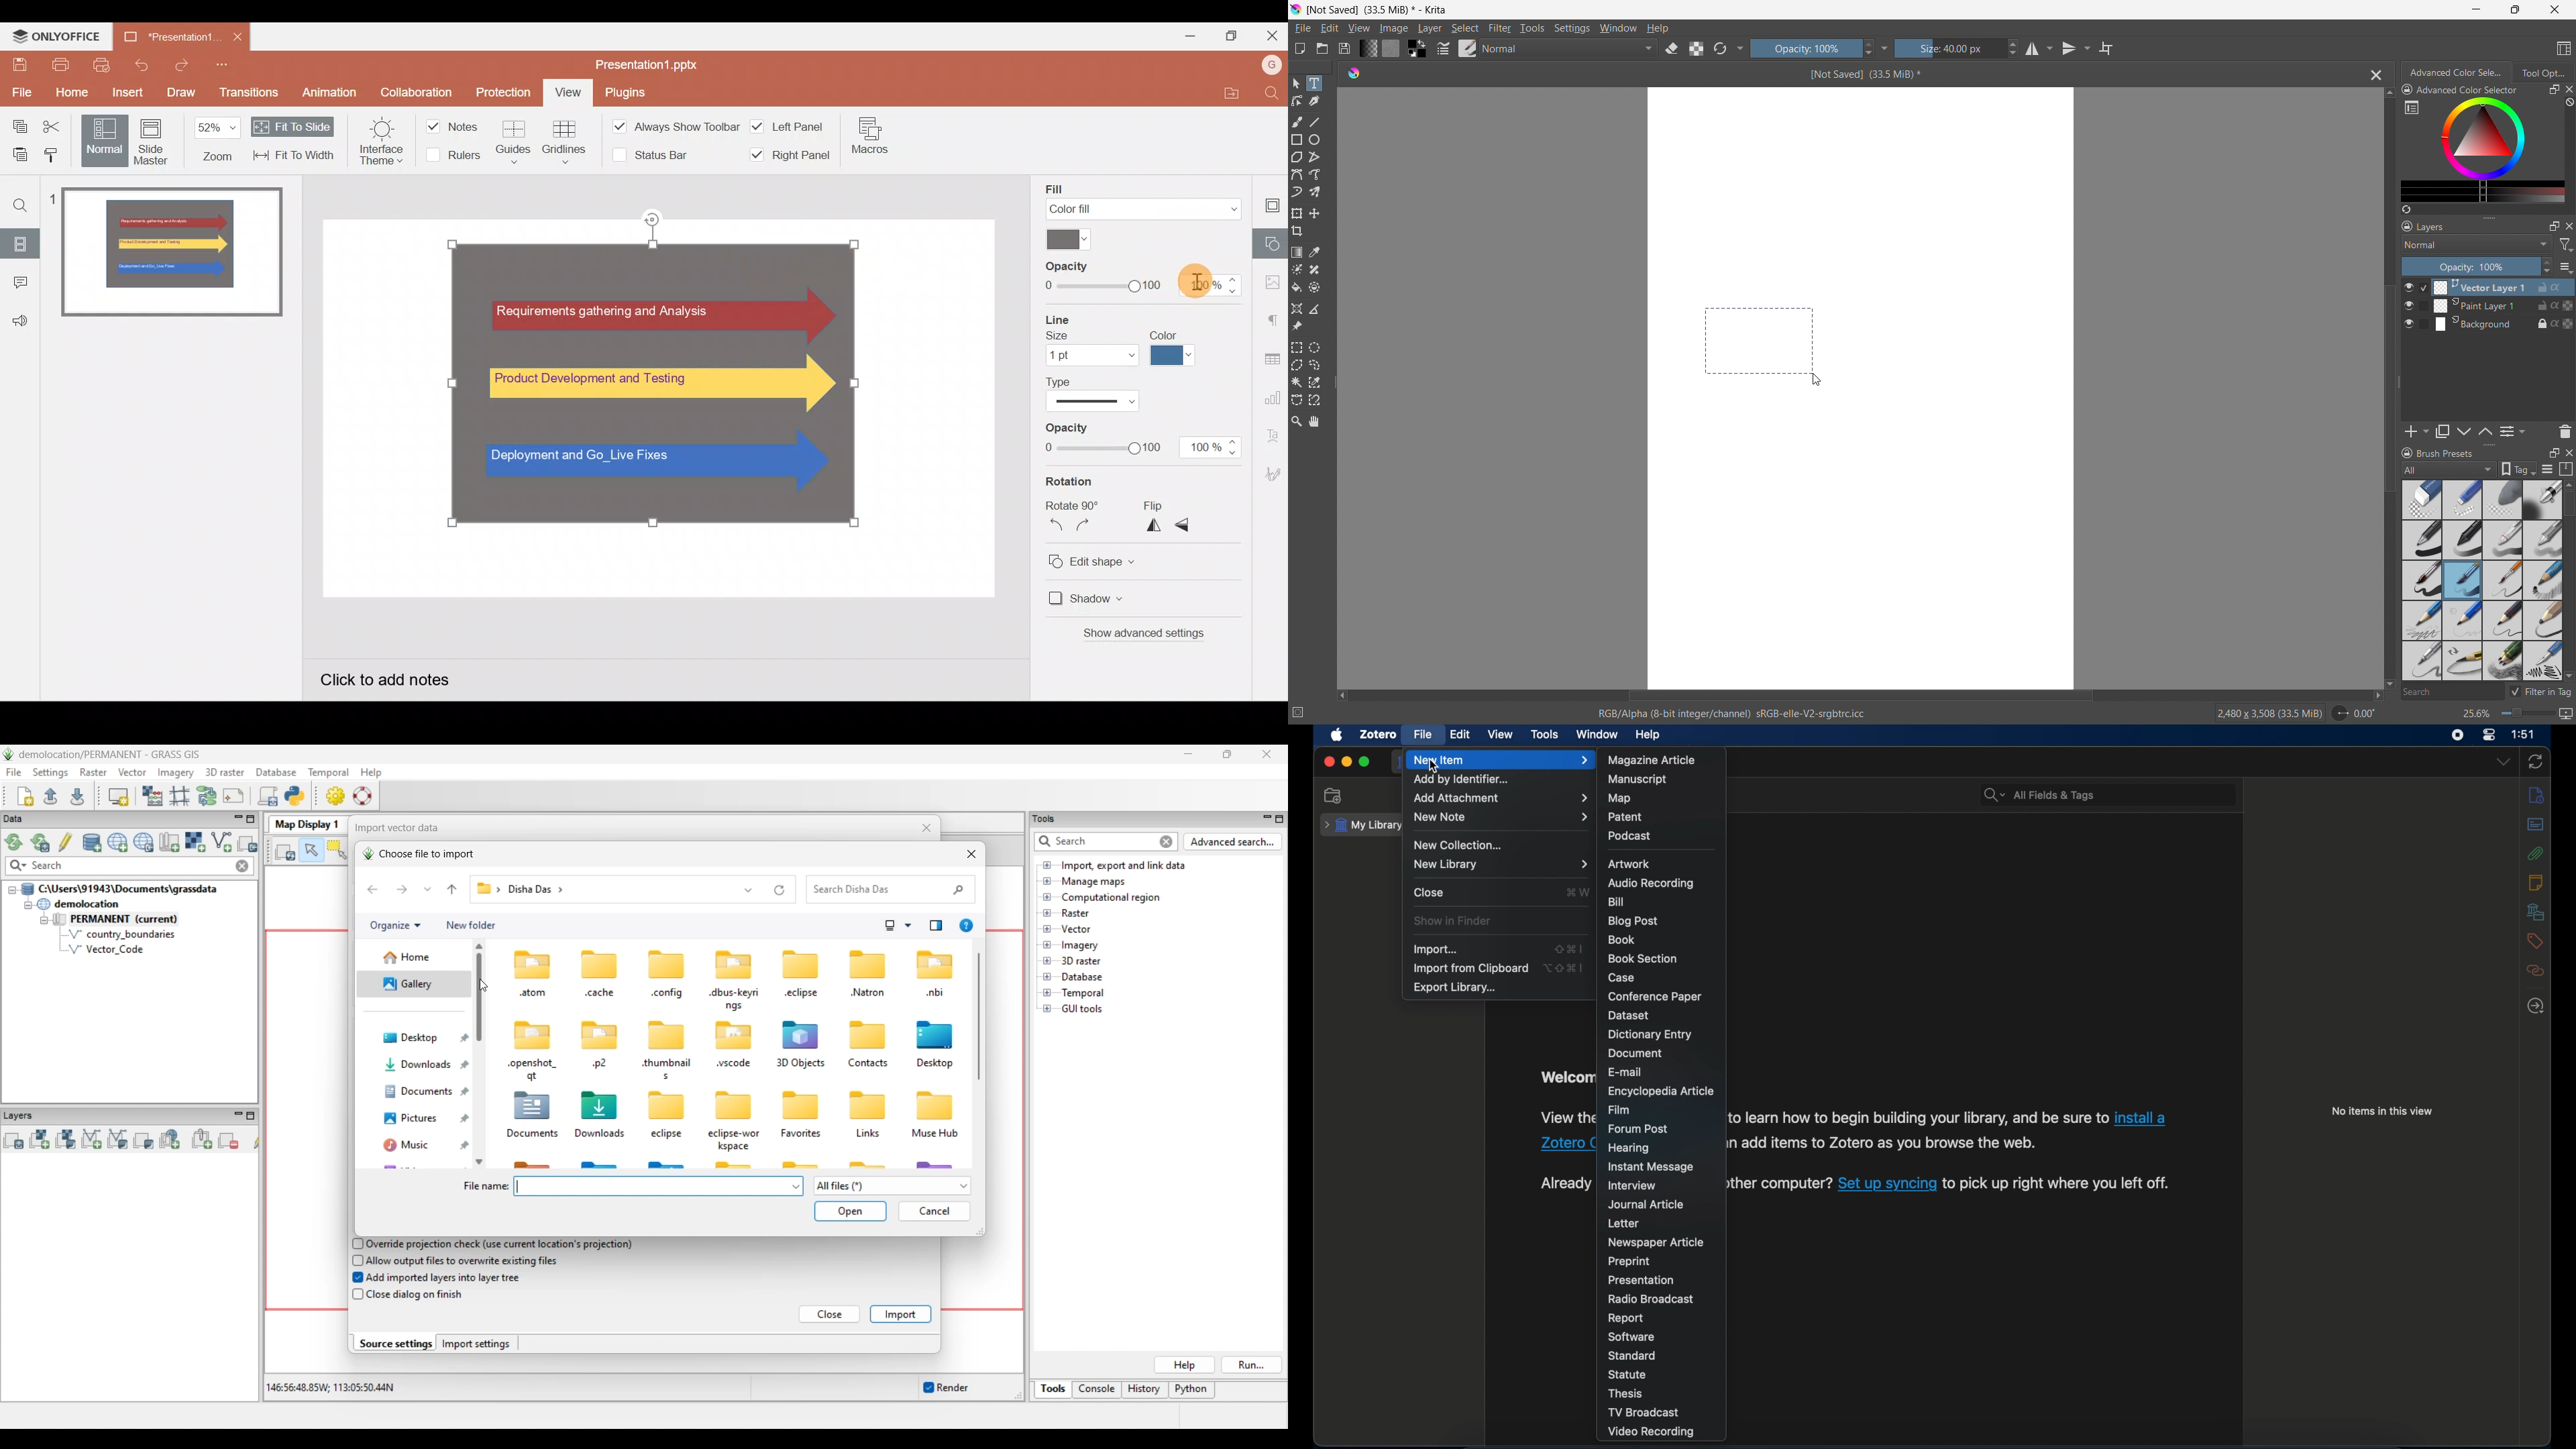  What do you see at coordinates (222, 64) in the screenshot?
I see `Customise quick access toolbar` at bounding box center [222, 64].